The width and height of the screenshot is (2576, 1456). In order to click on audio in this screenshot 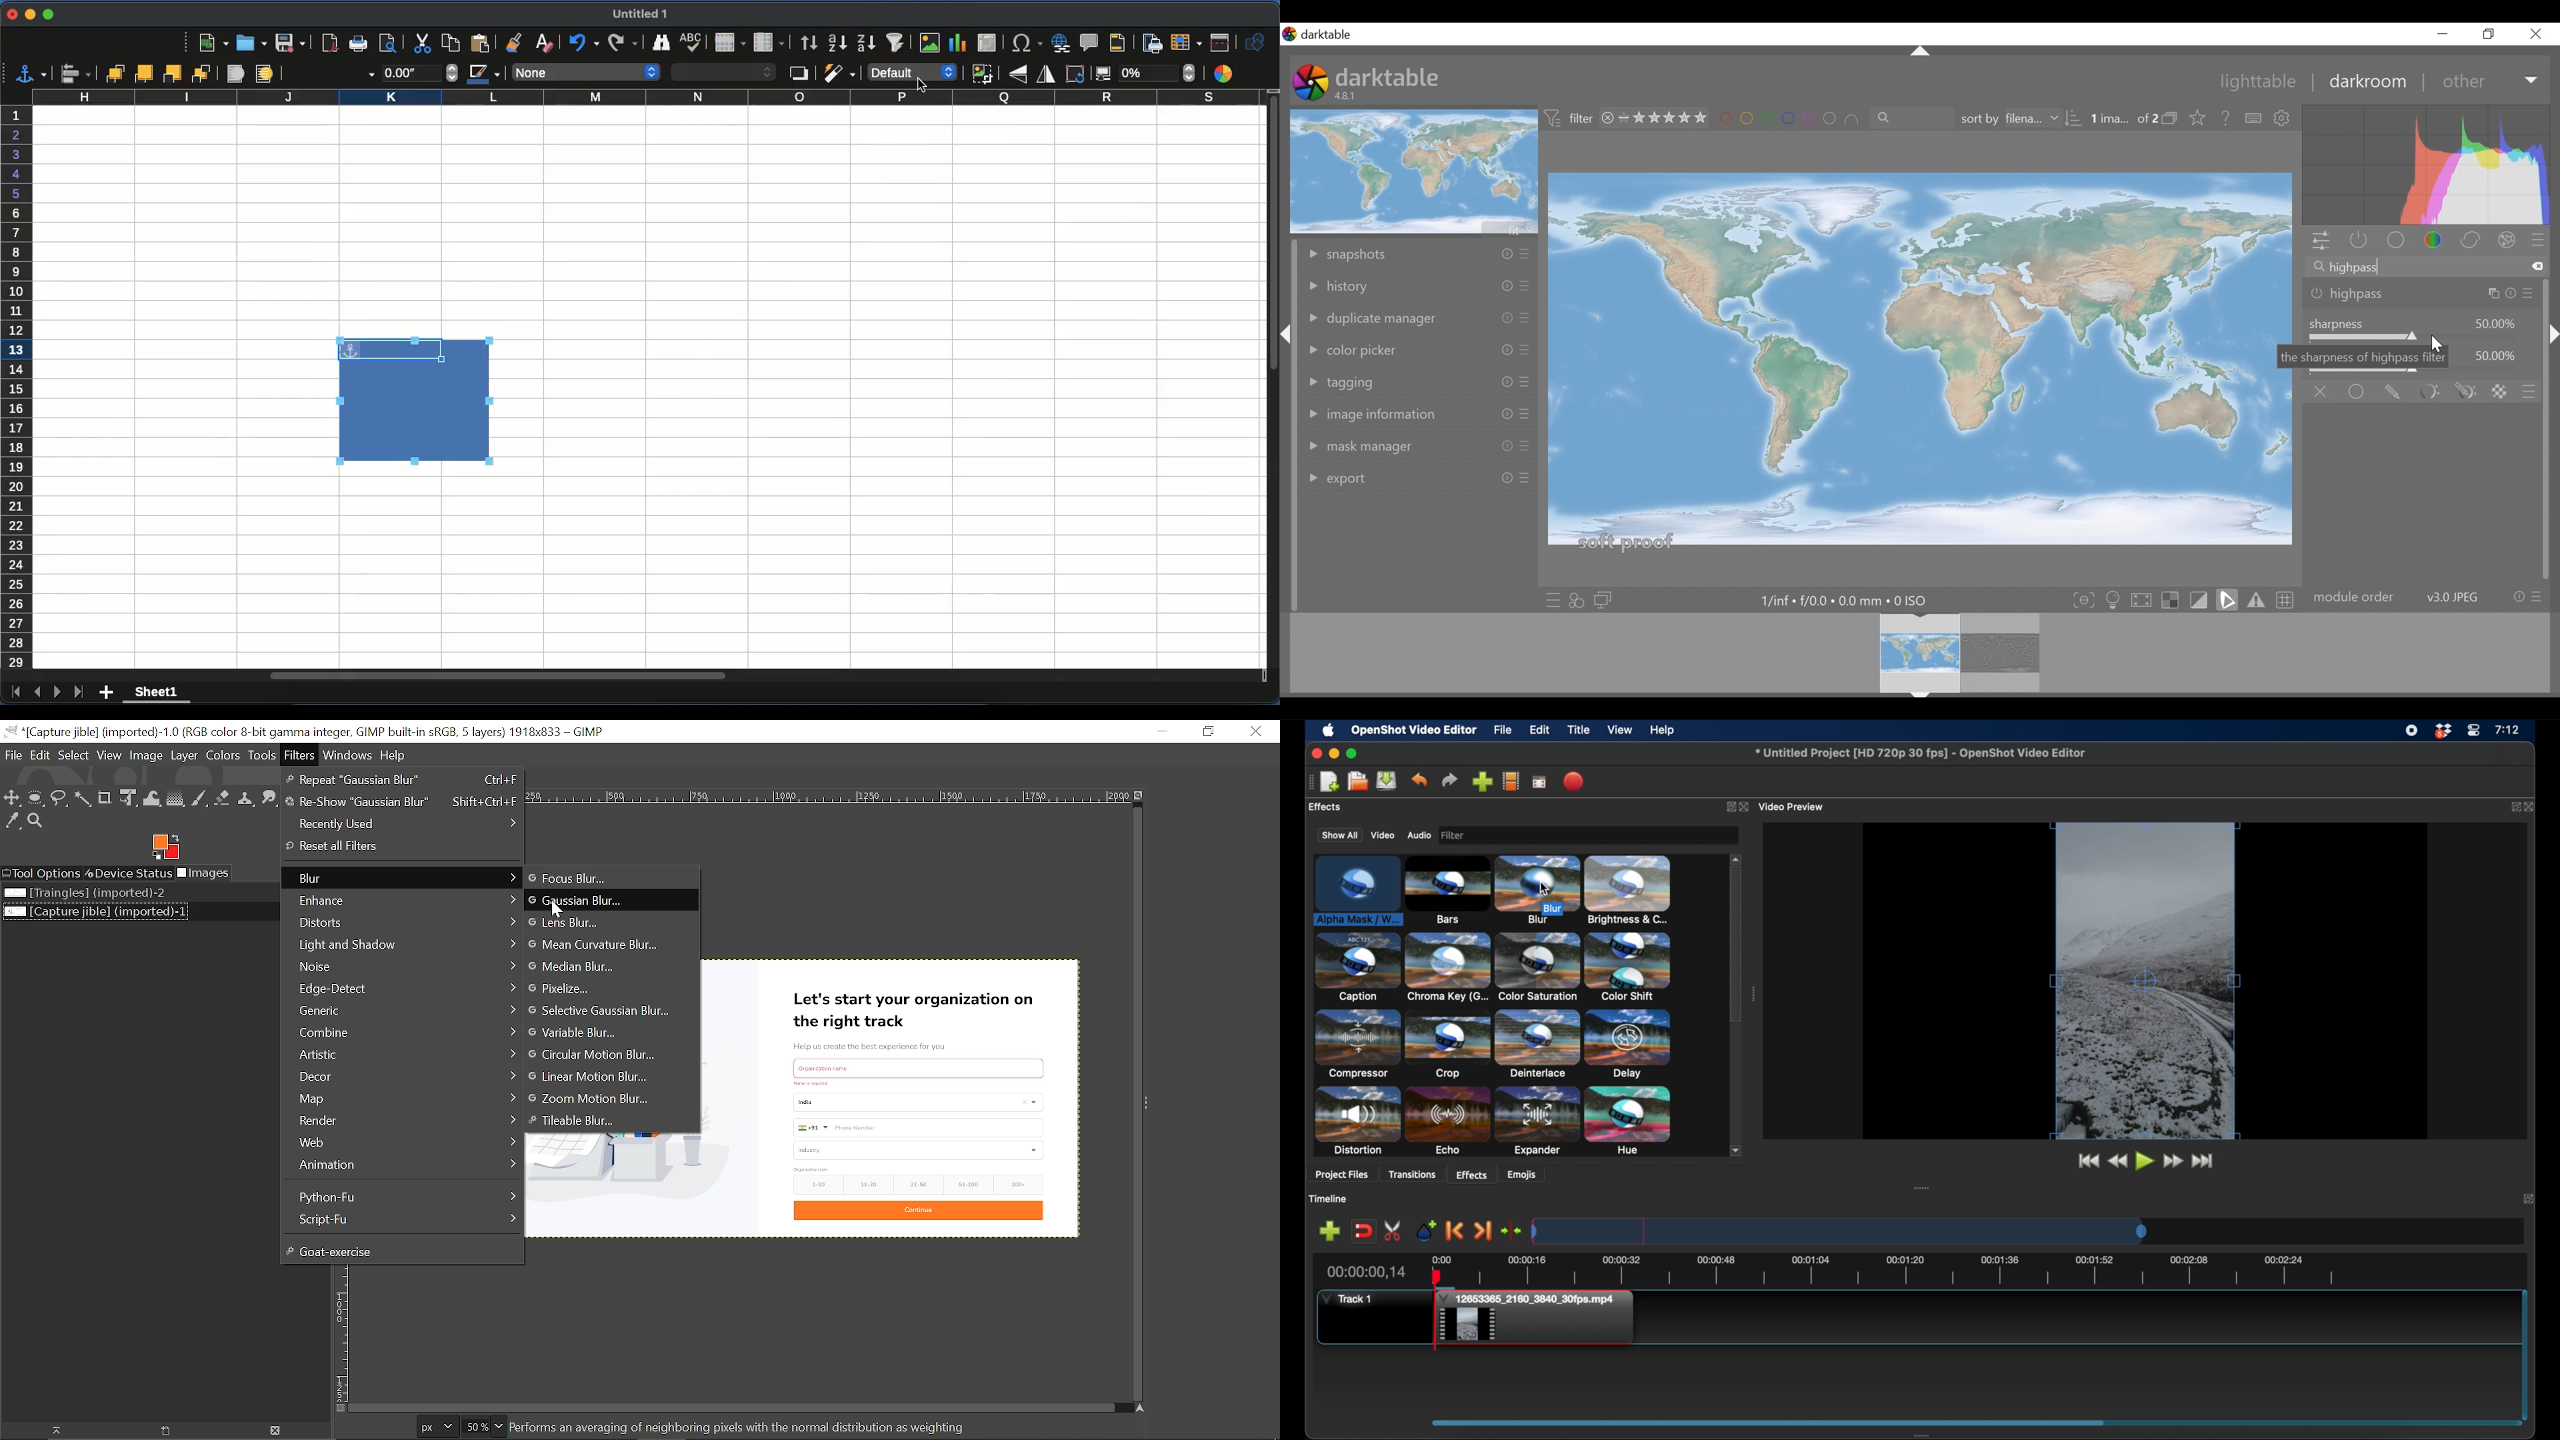, I will do `click(1419, 835)`.